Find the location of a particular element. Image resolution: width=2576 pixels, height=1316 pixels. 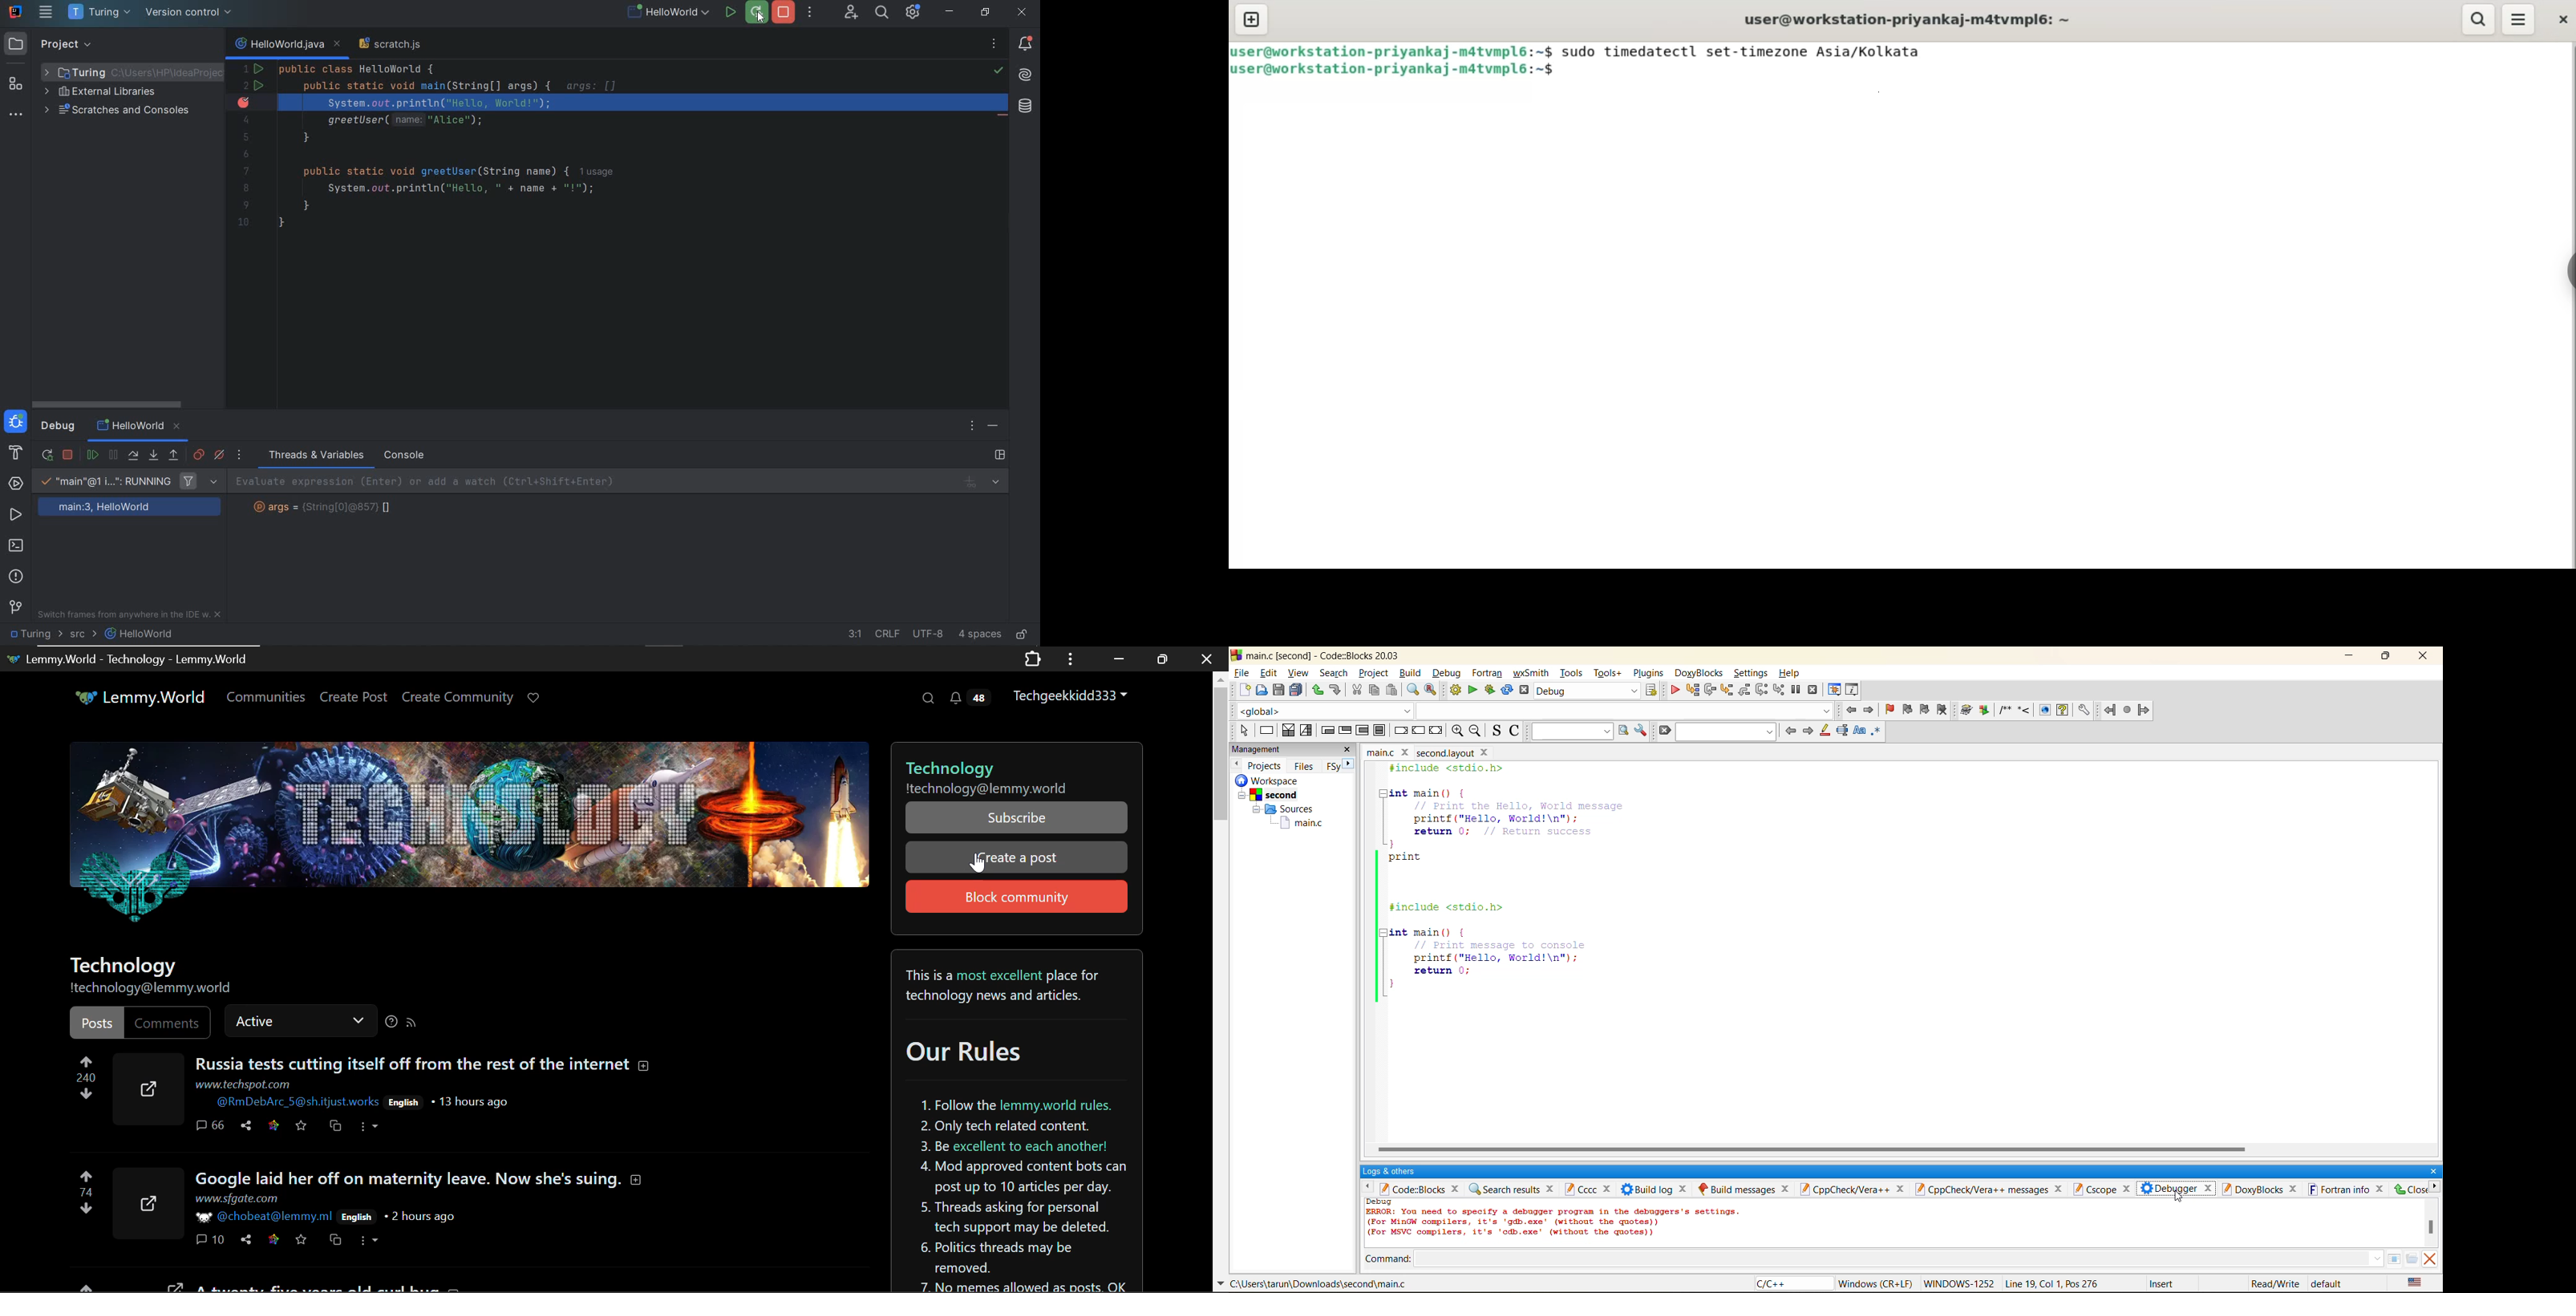

projects is located at coordinates (1267, 765).